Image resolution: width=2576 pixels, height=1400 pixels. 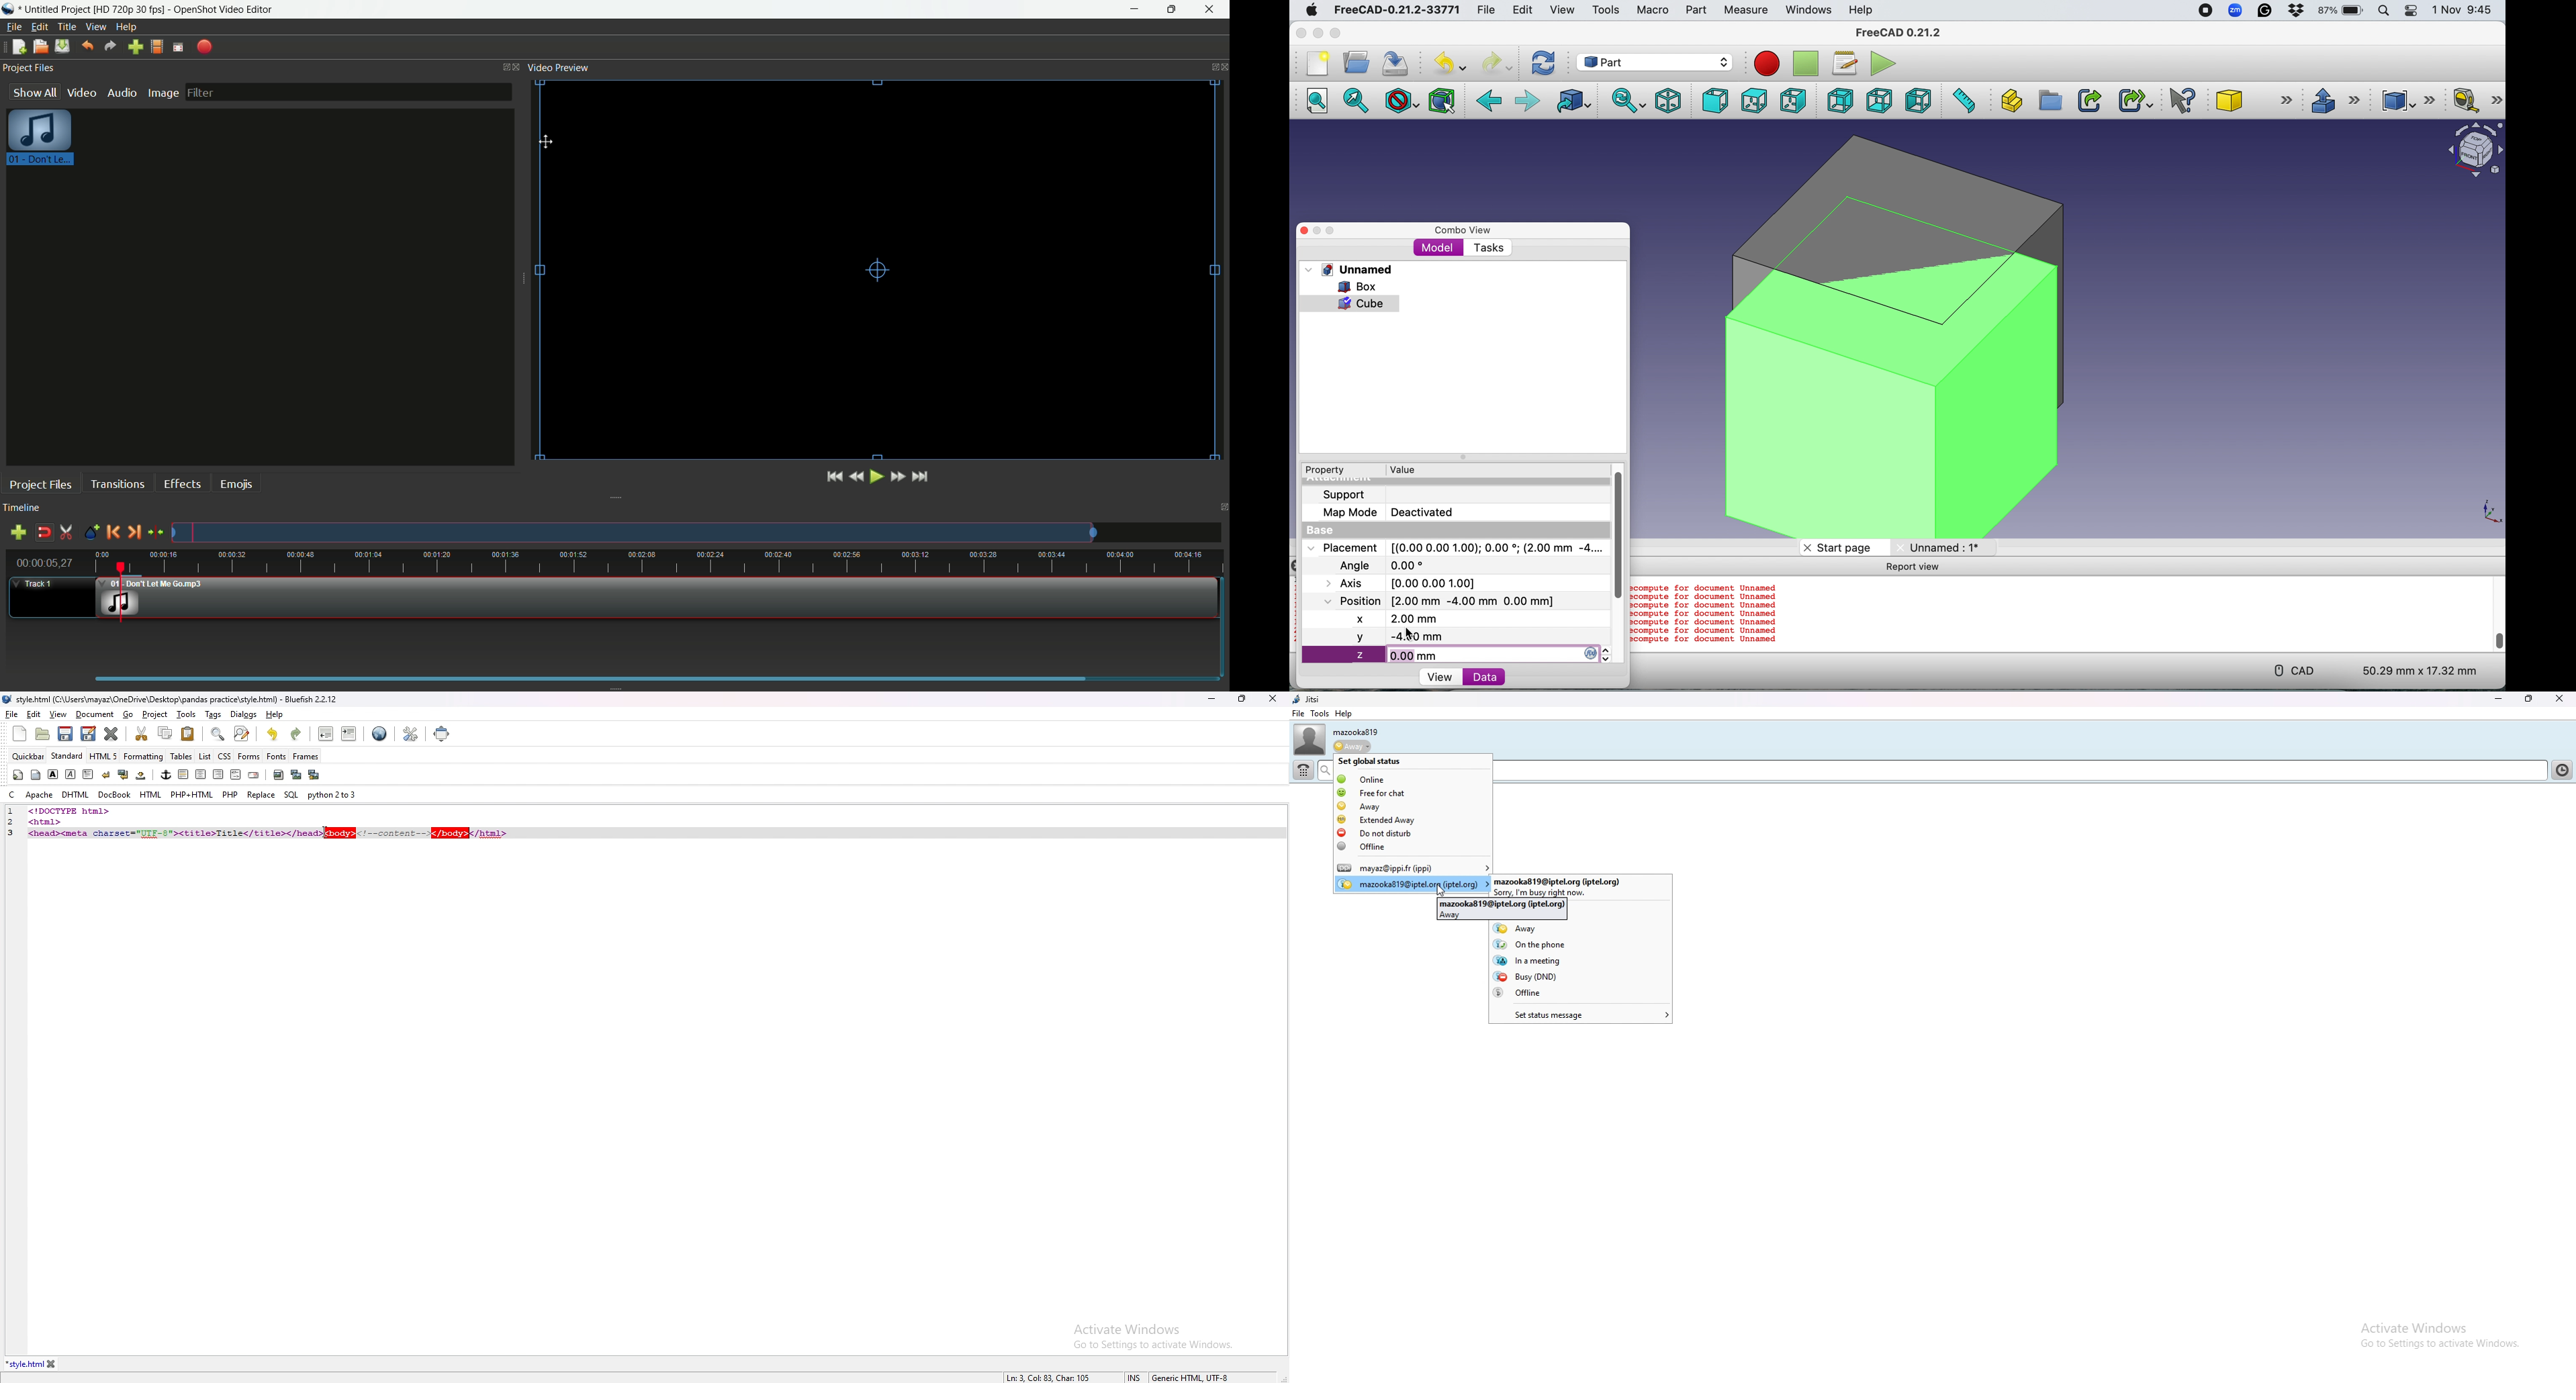 I want to click on forms, so click(x=249, y=755).